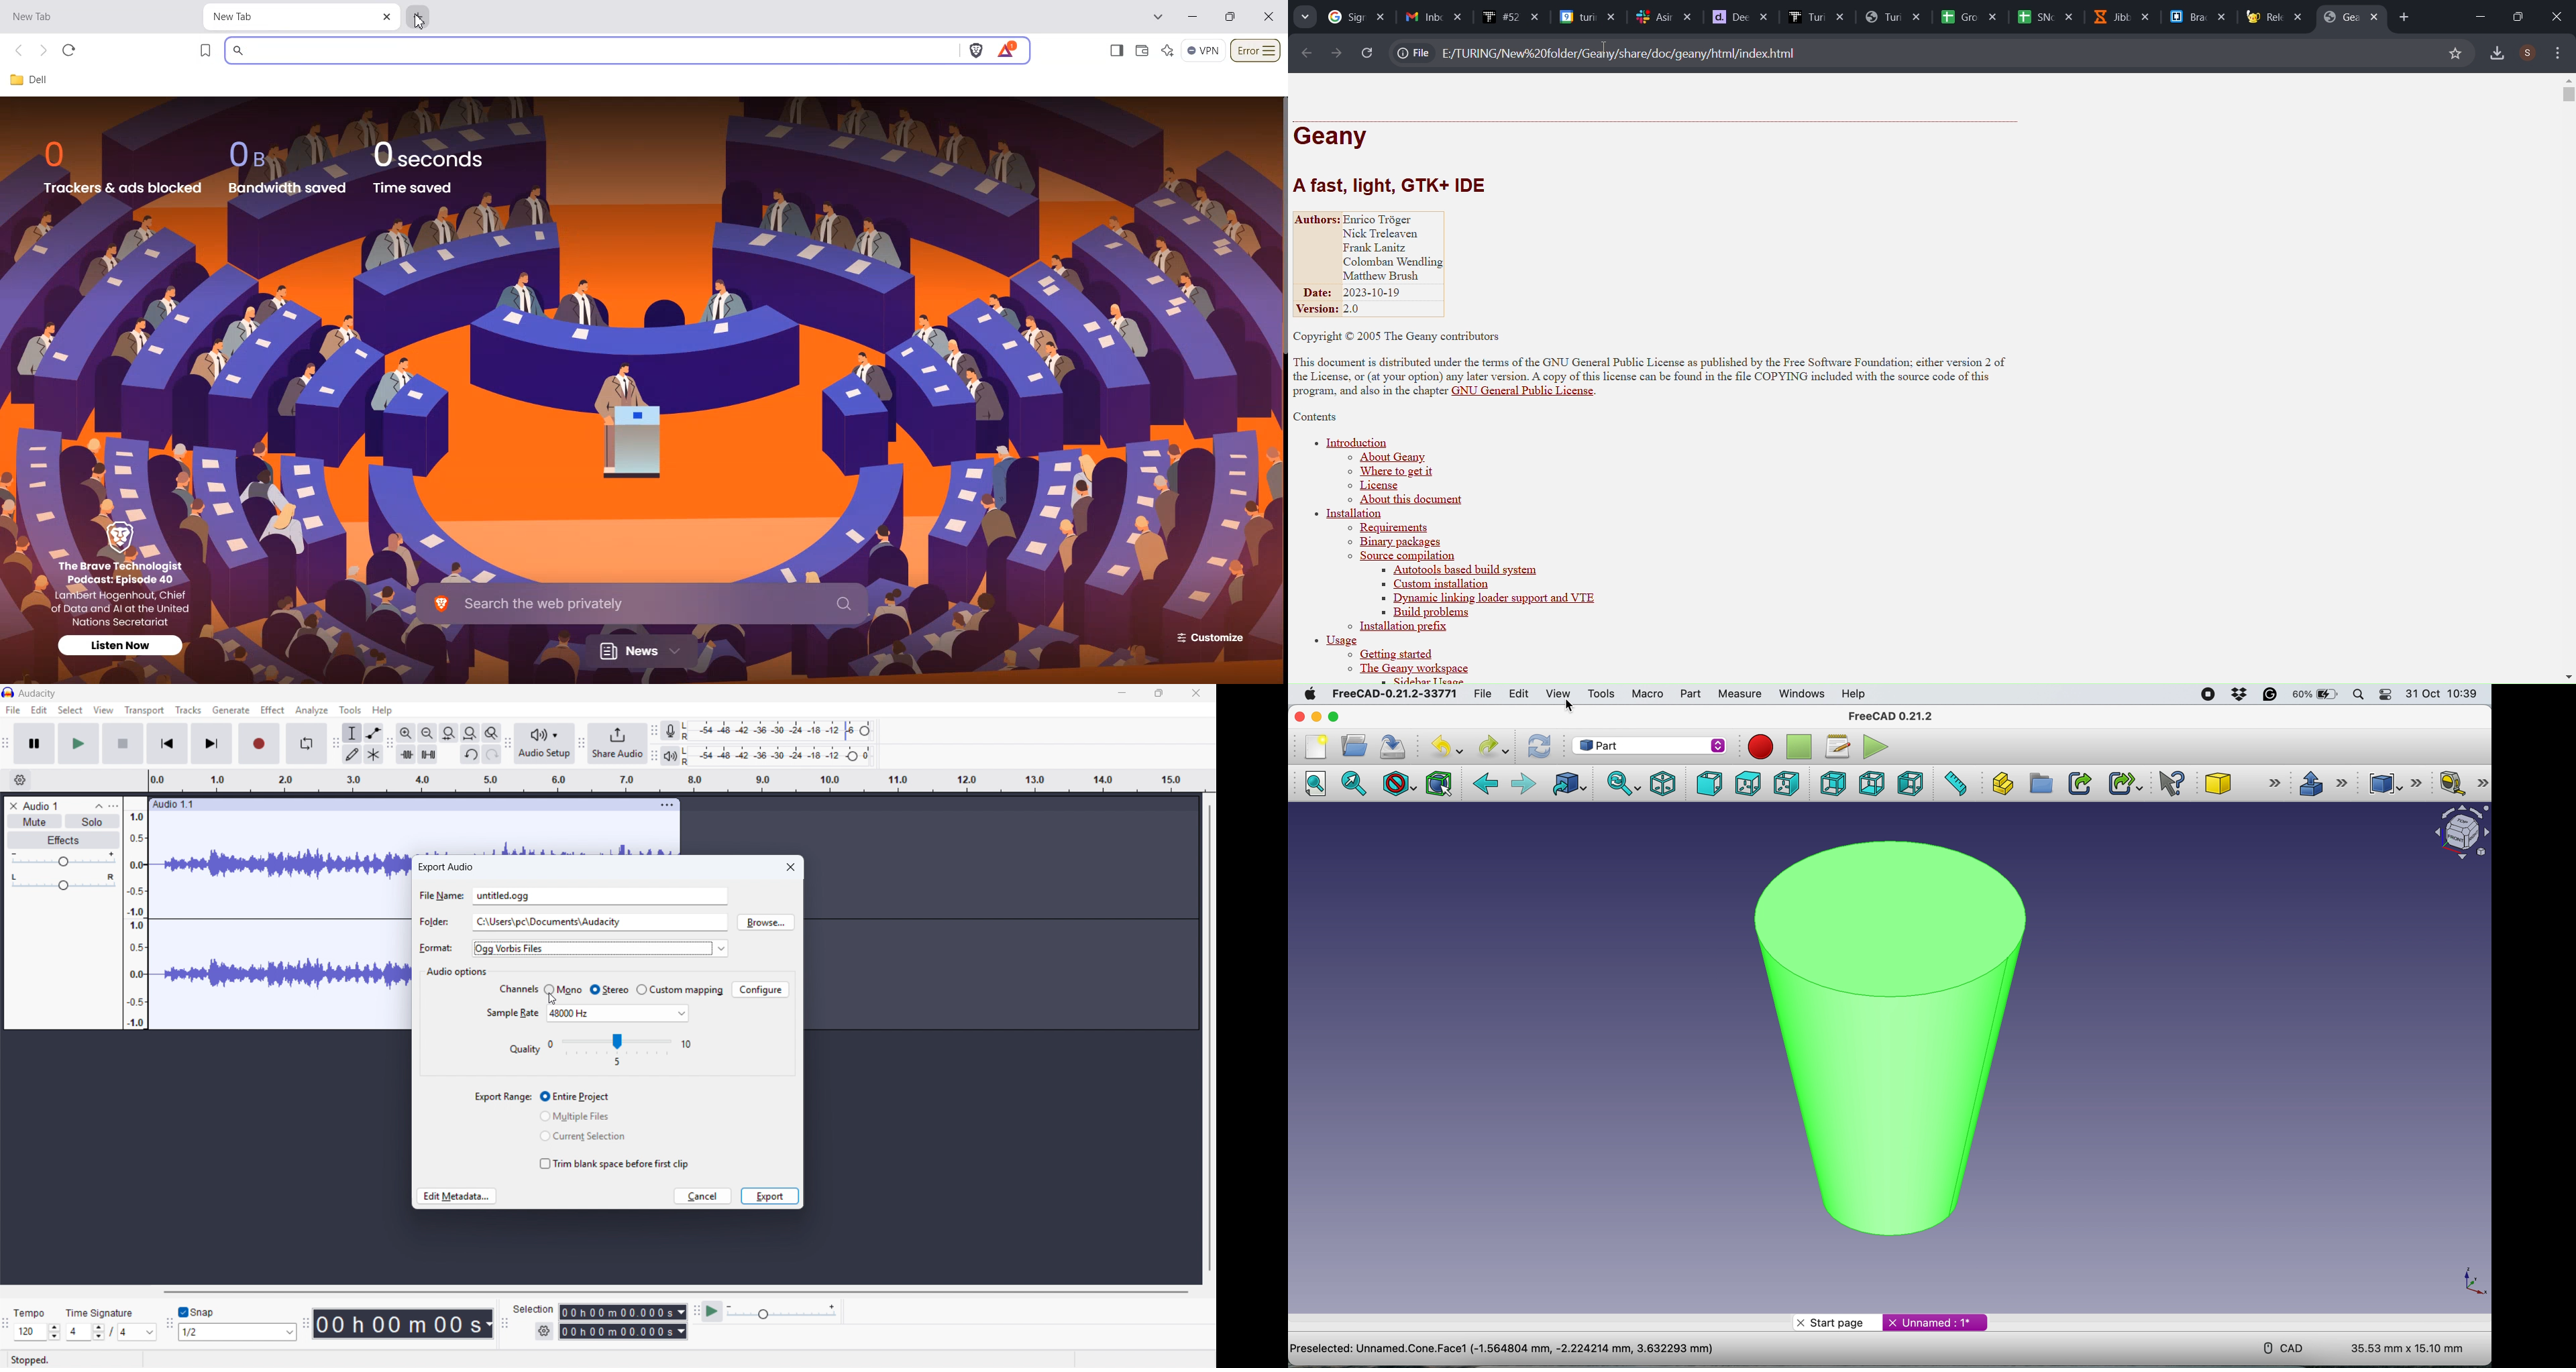 This screenshot has height=1372, width=2576. What do you see at coordinates (307, 743) in the screenshot?
I see `Enable loop ` at bounding box center [307, 743].